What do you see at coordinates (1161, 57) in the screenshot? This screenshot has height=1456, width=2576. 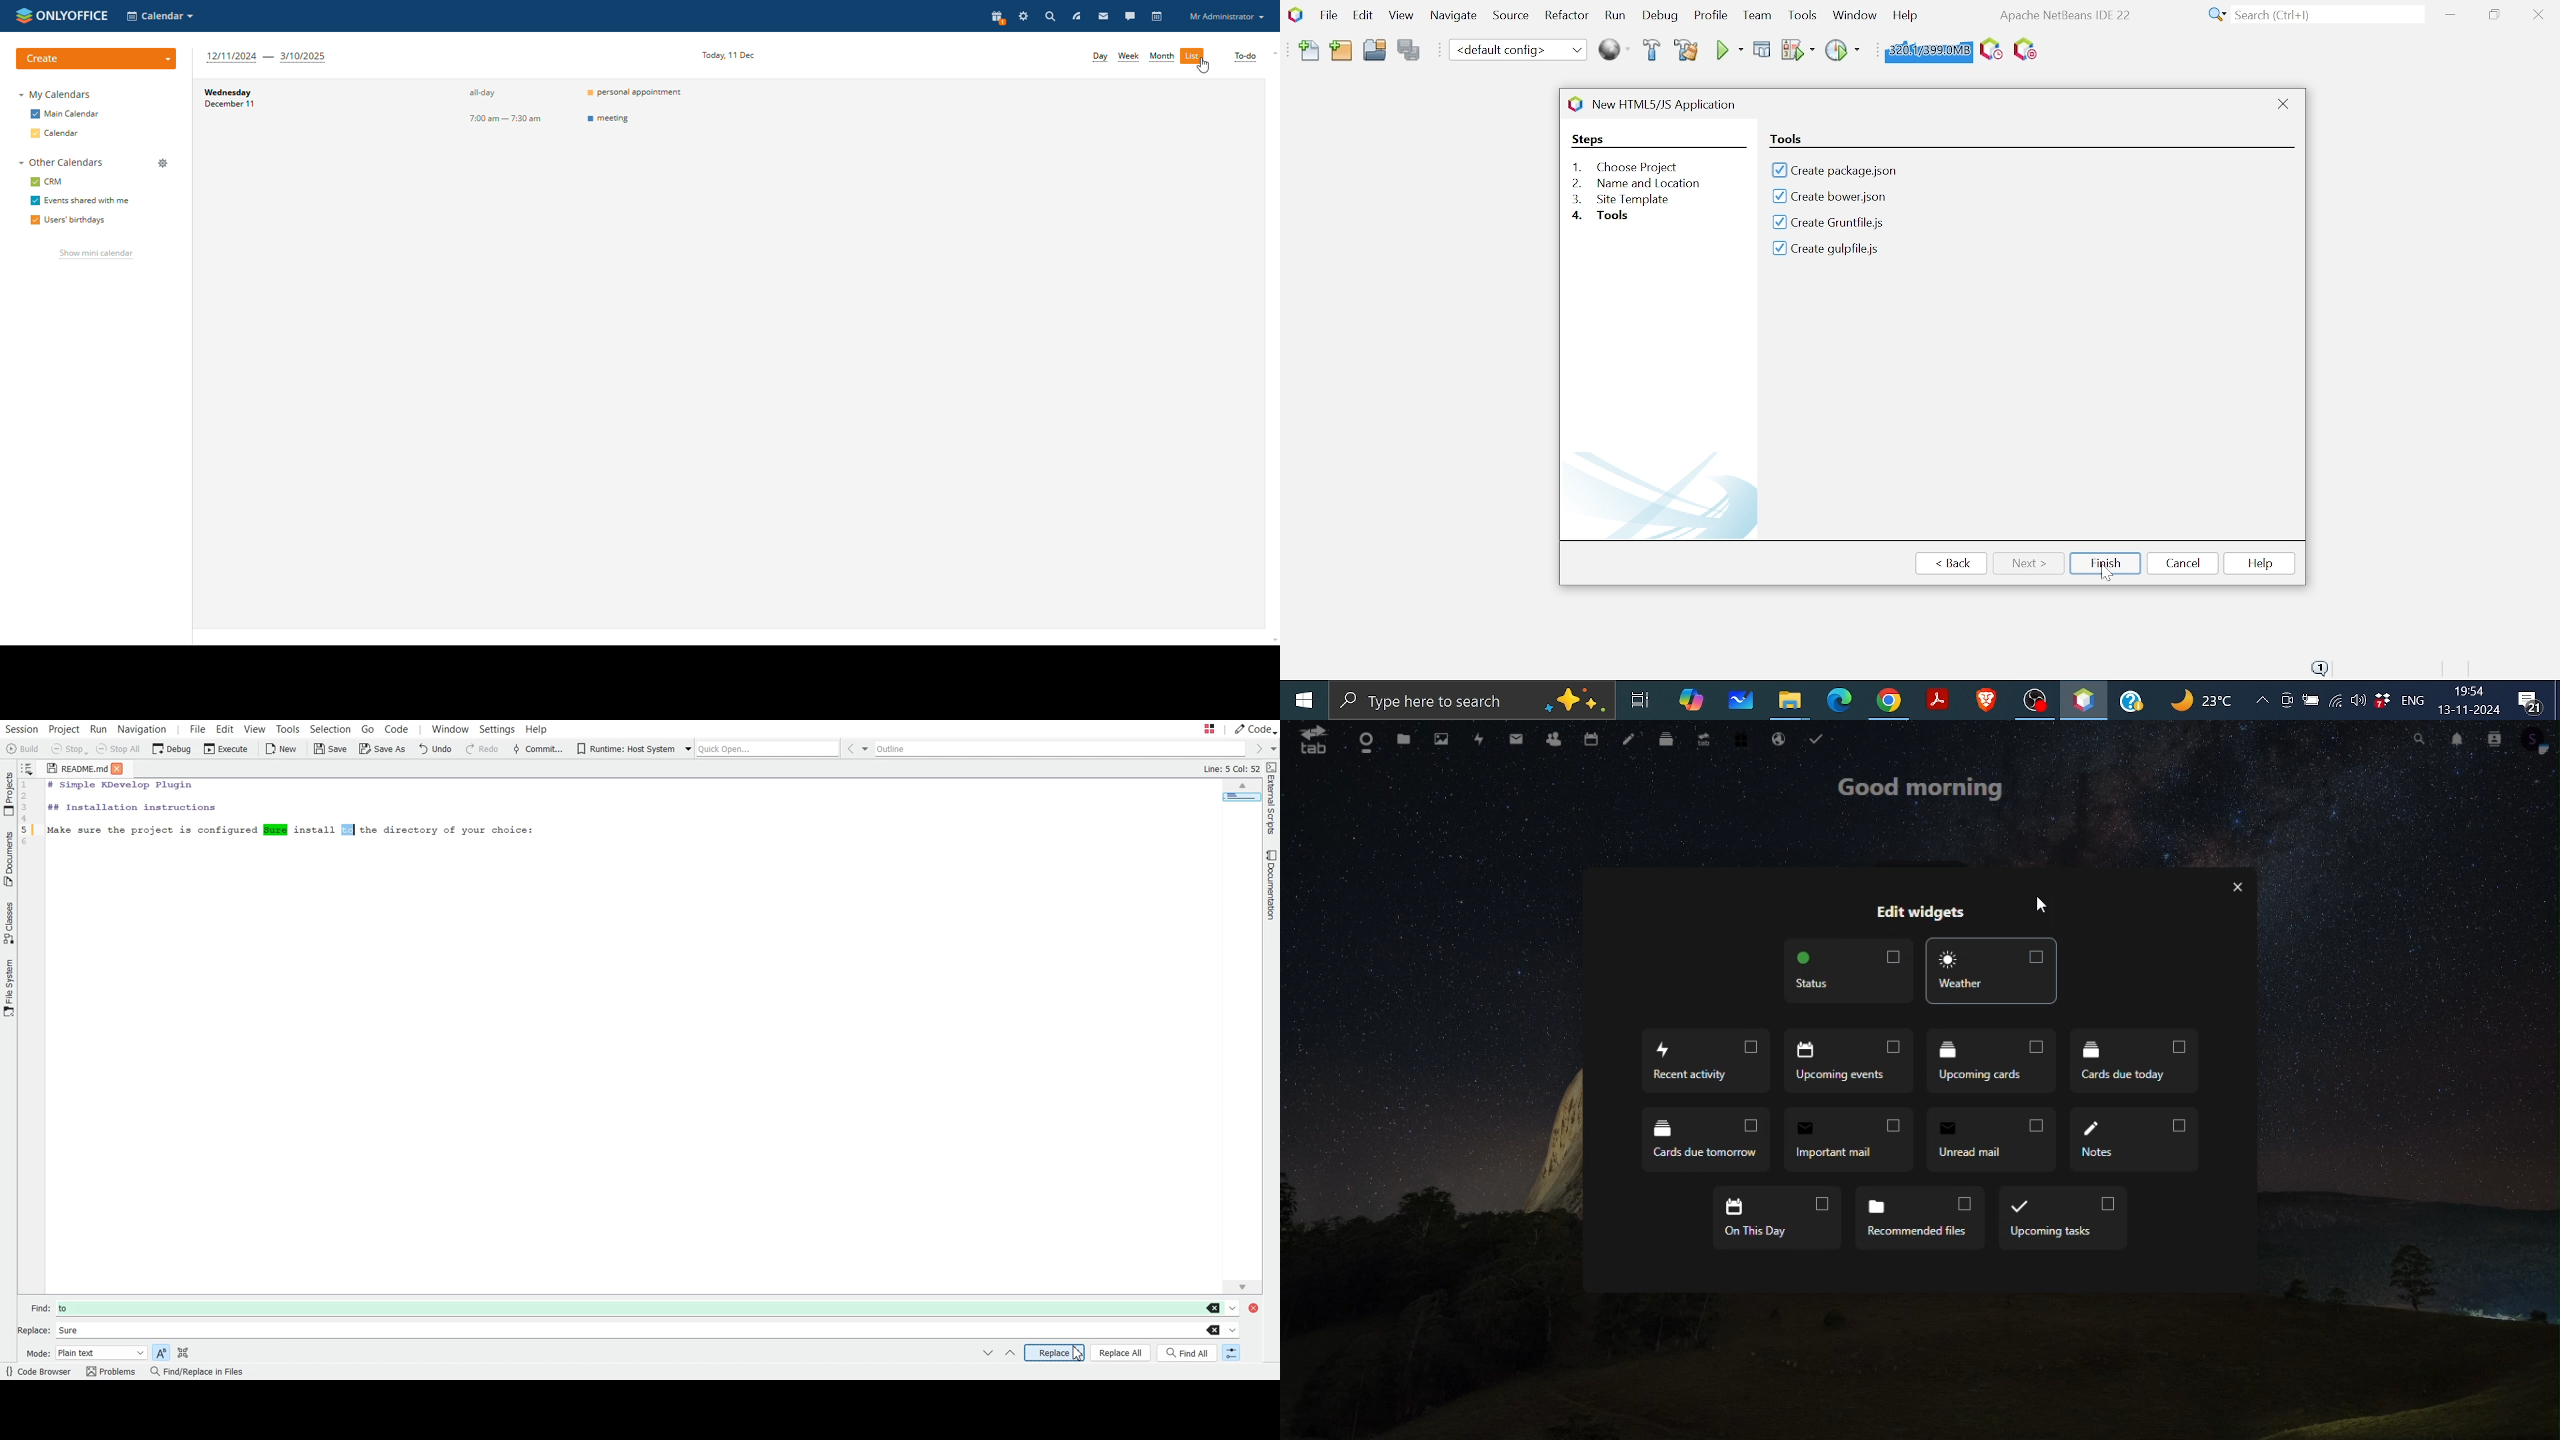 I see `month view` at bounding box center [1161, 57].